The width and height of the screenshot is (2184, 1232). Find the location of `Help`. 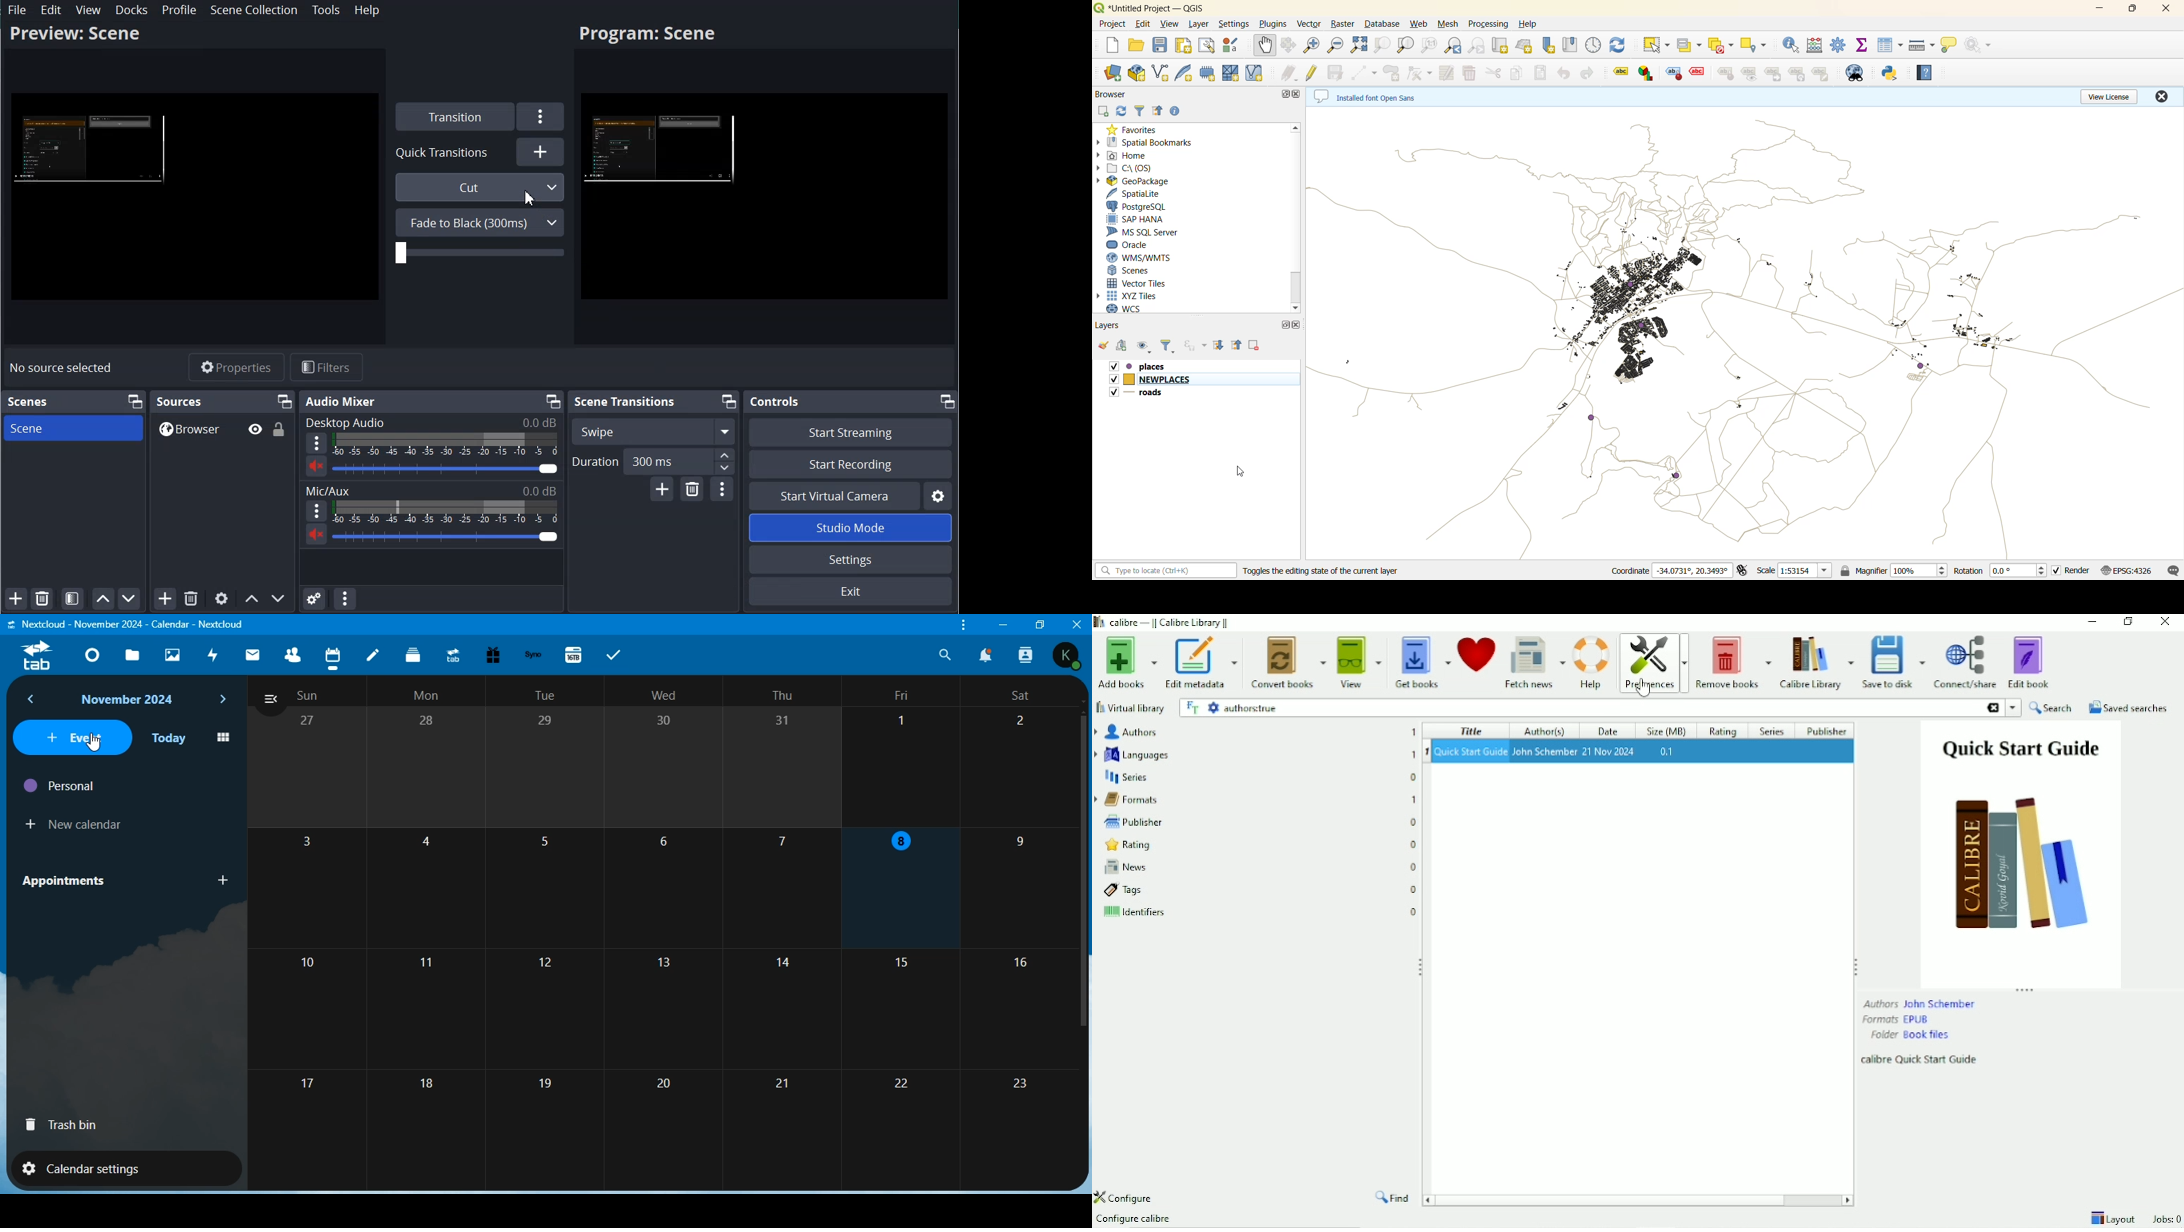

Help is located at coordinates (1591, 664).